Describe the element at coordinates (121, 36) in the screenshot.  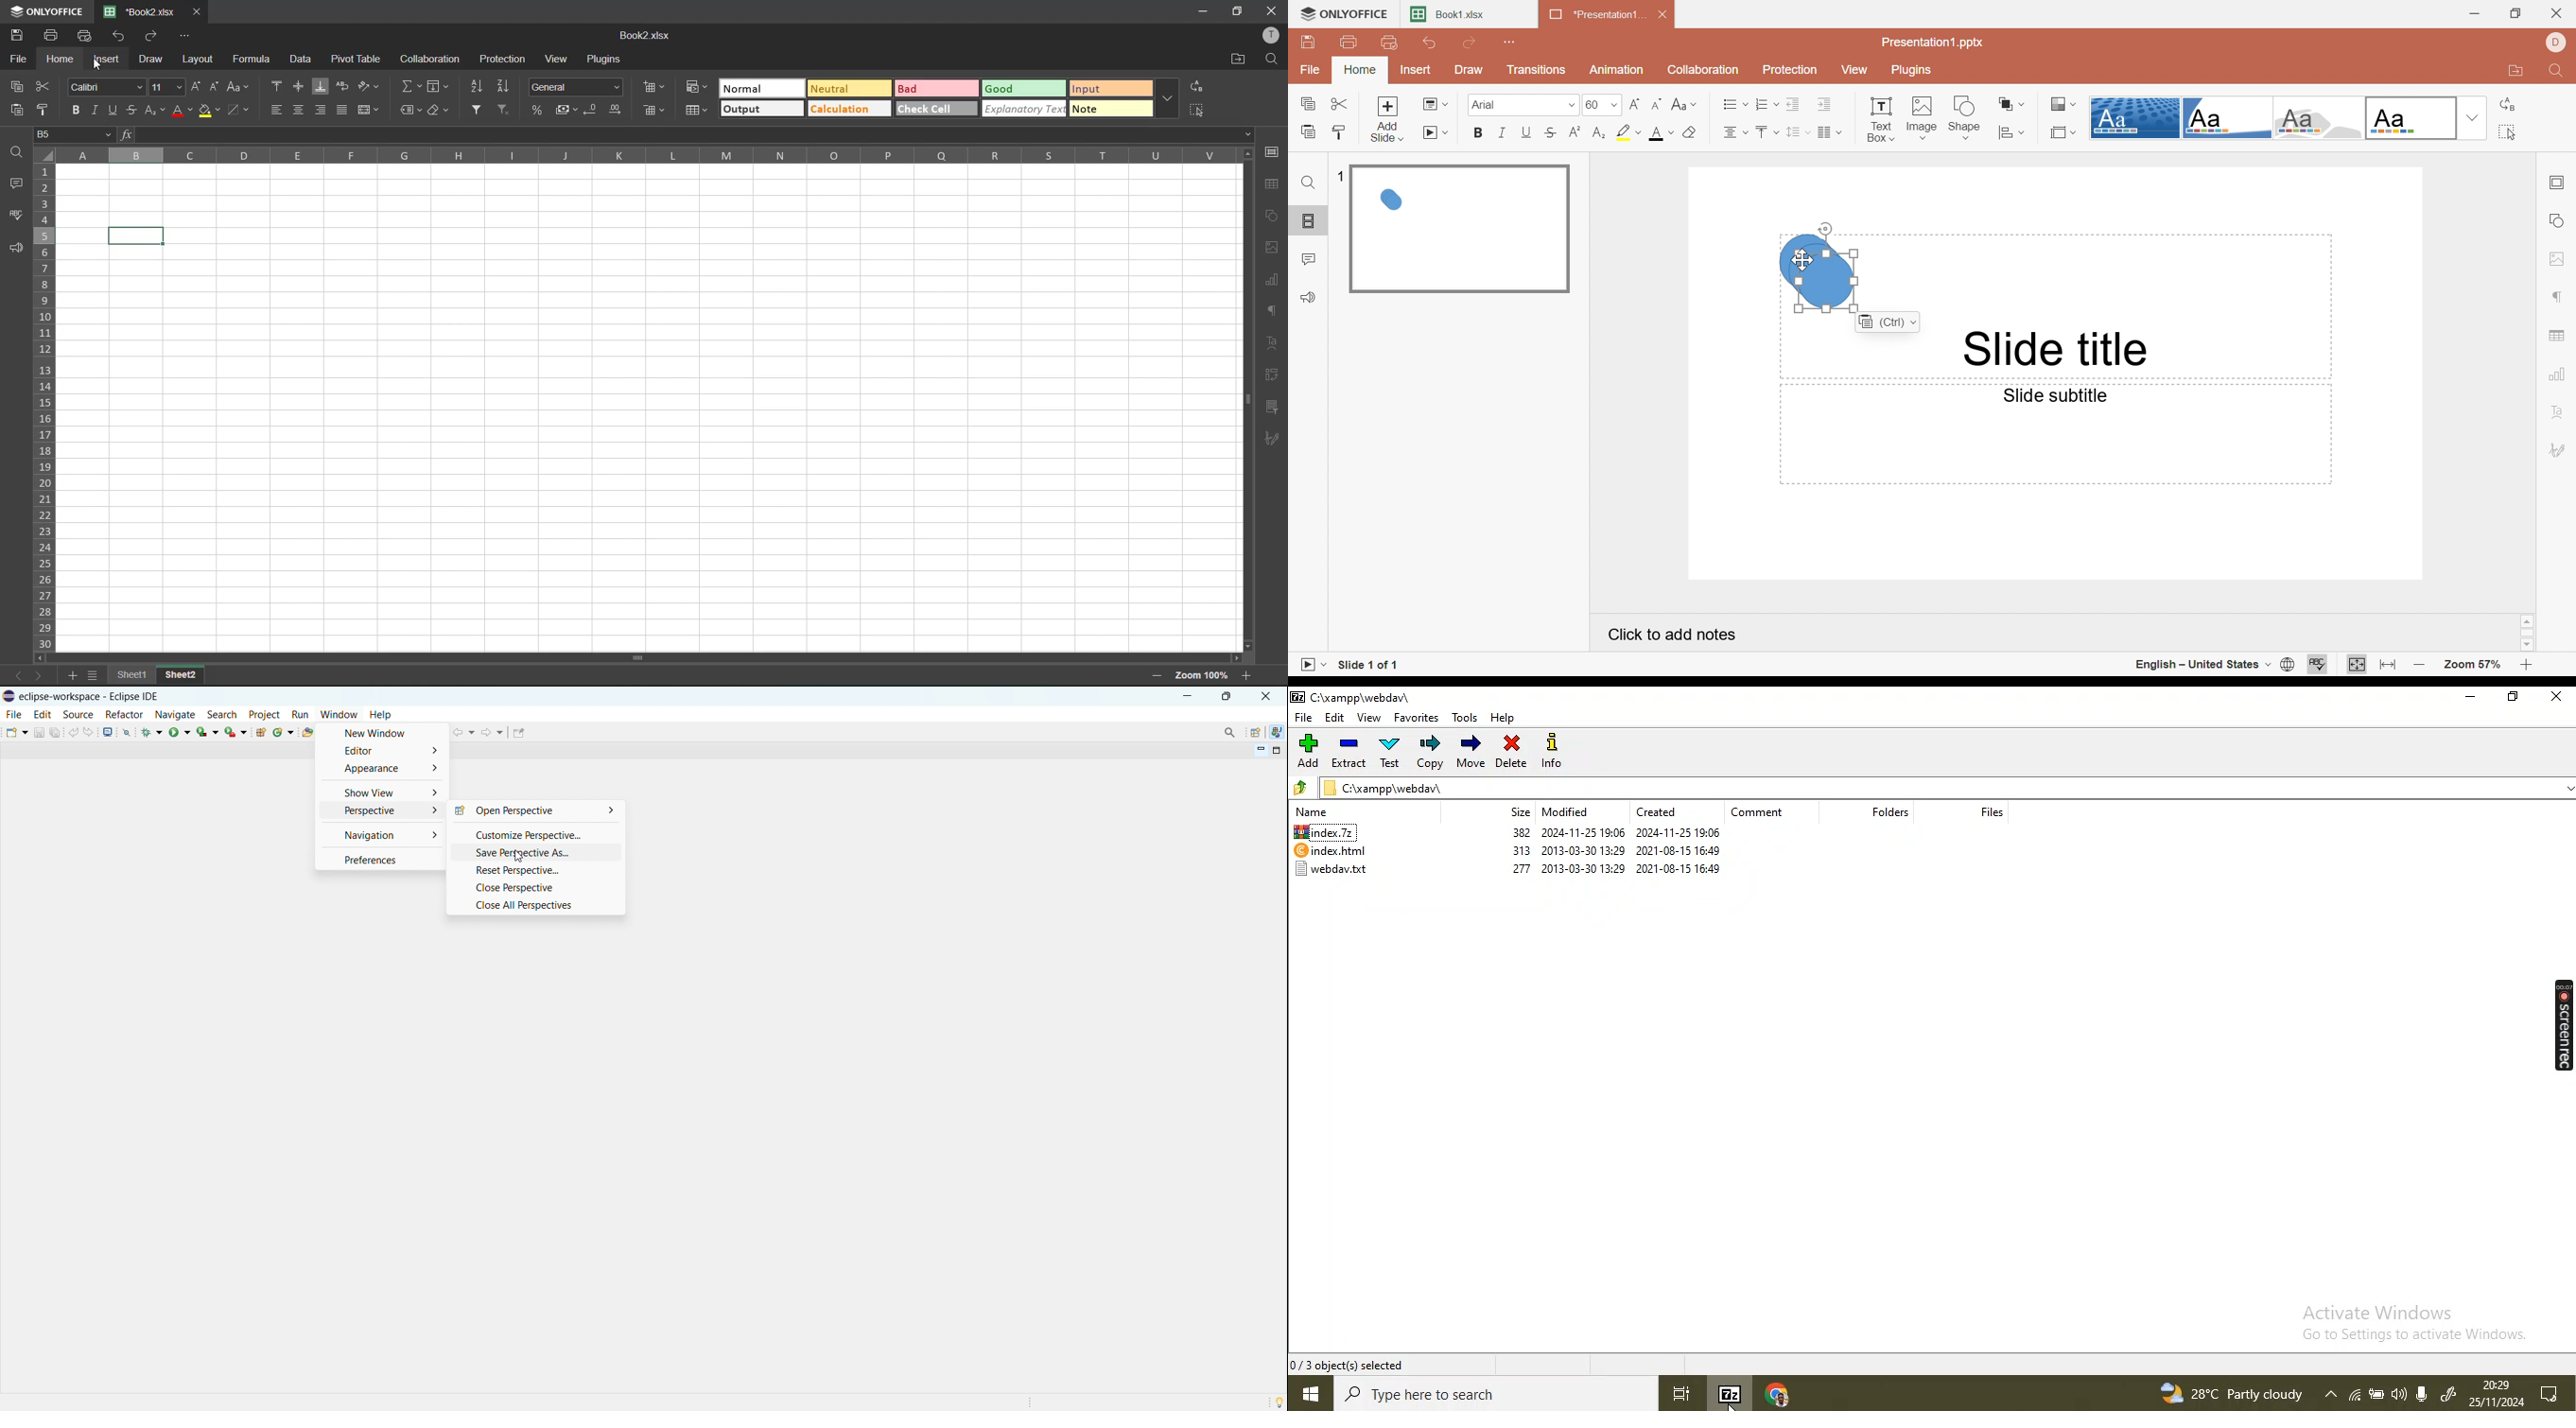
I see `undo` at that location.